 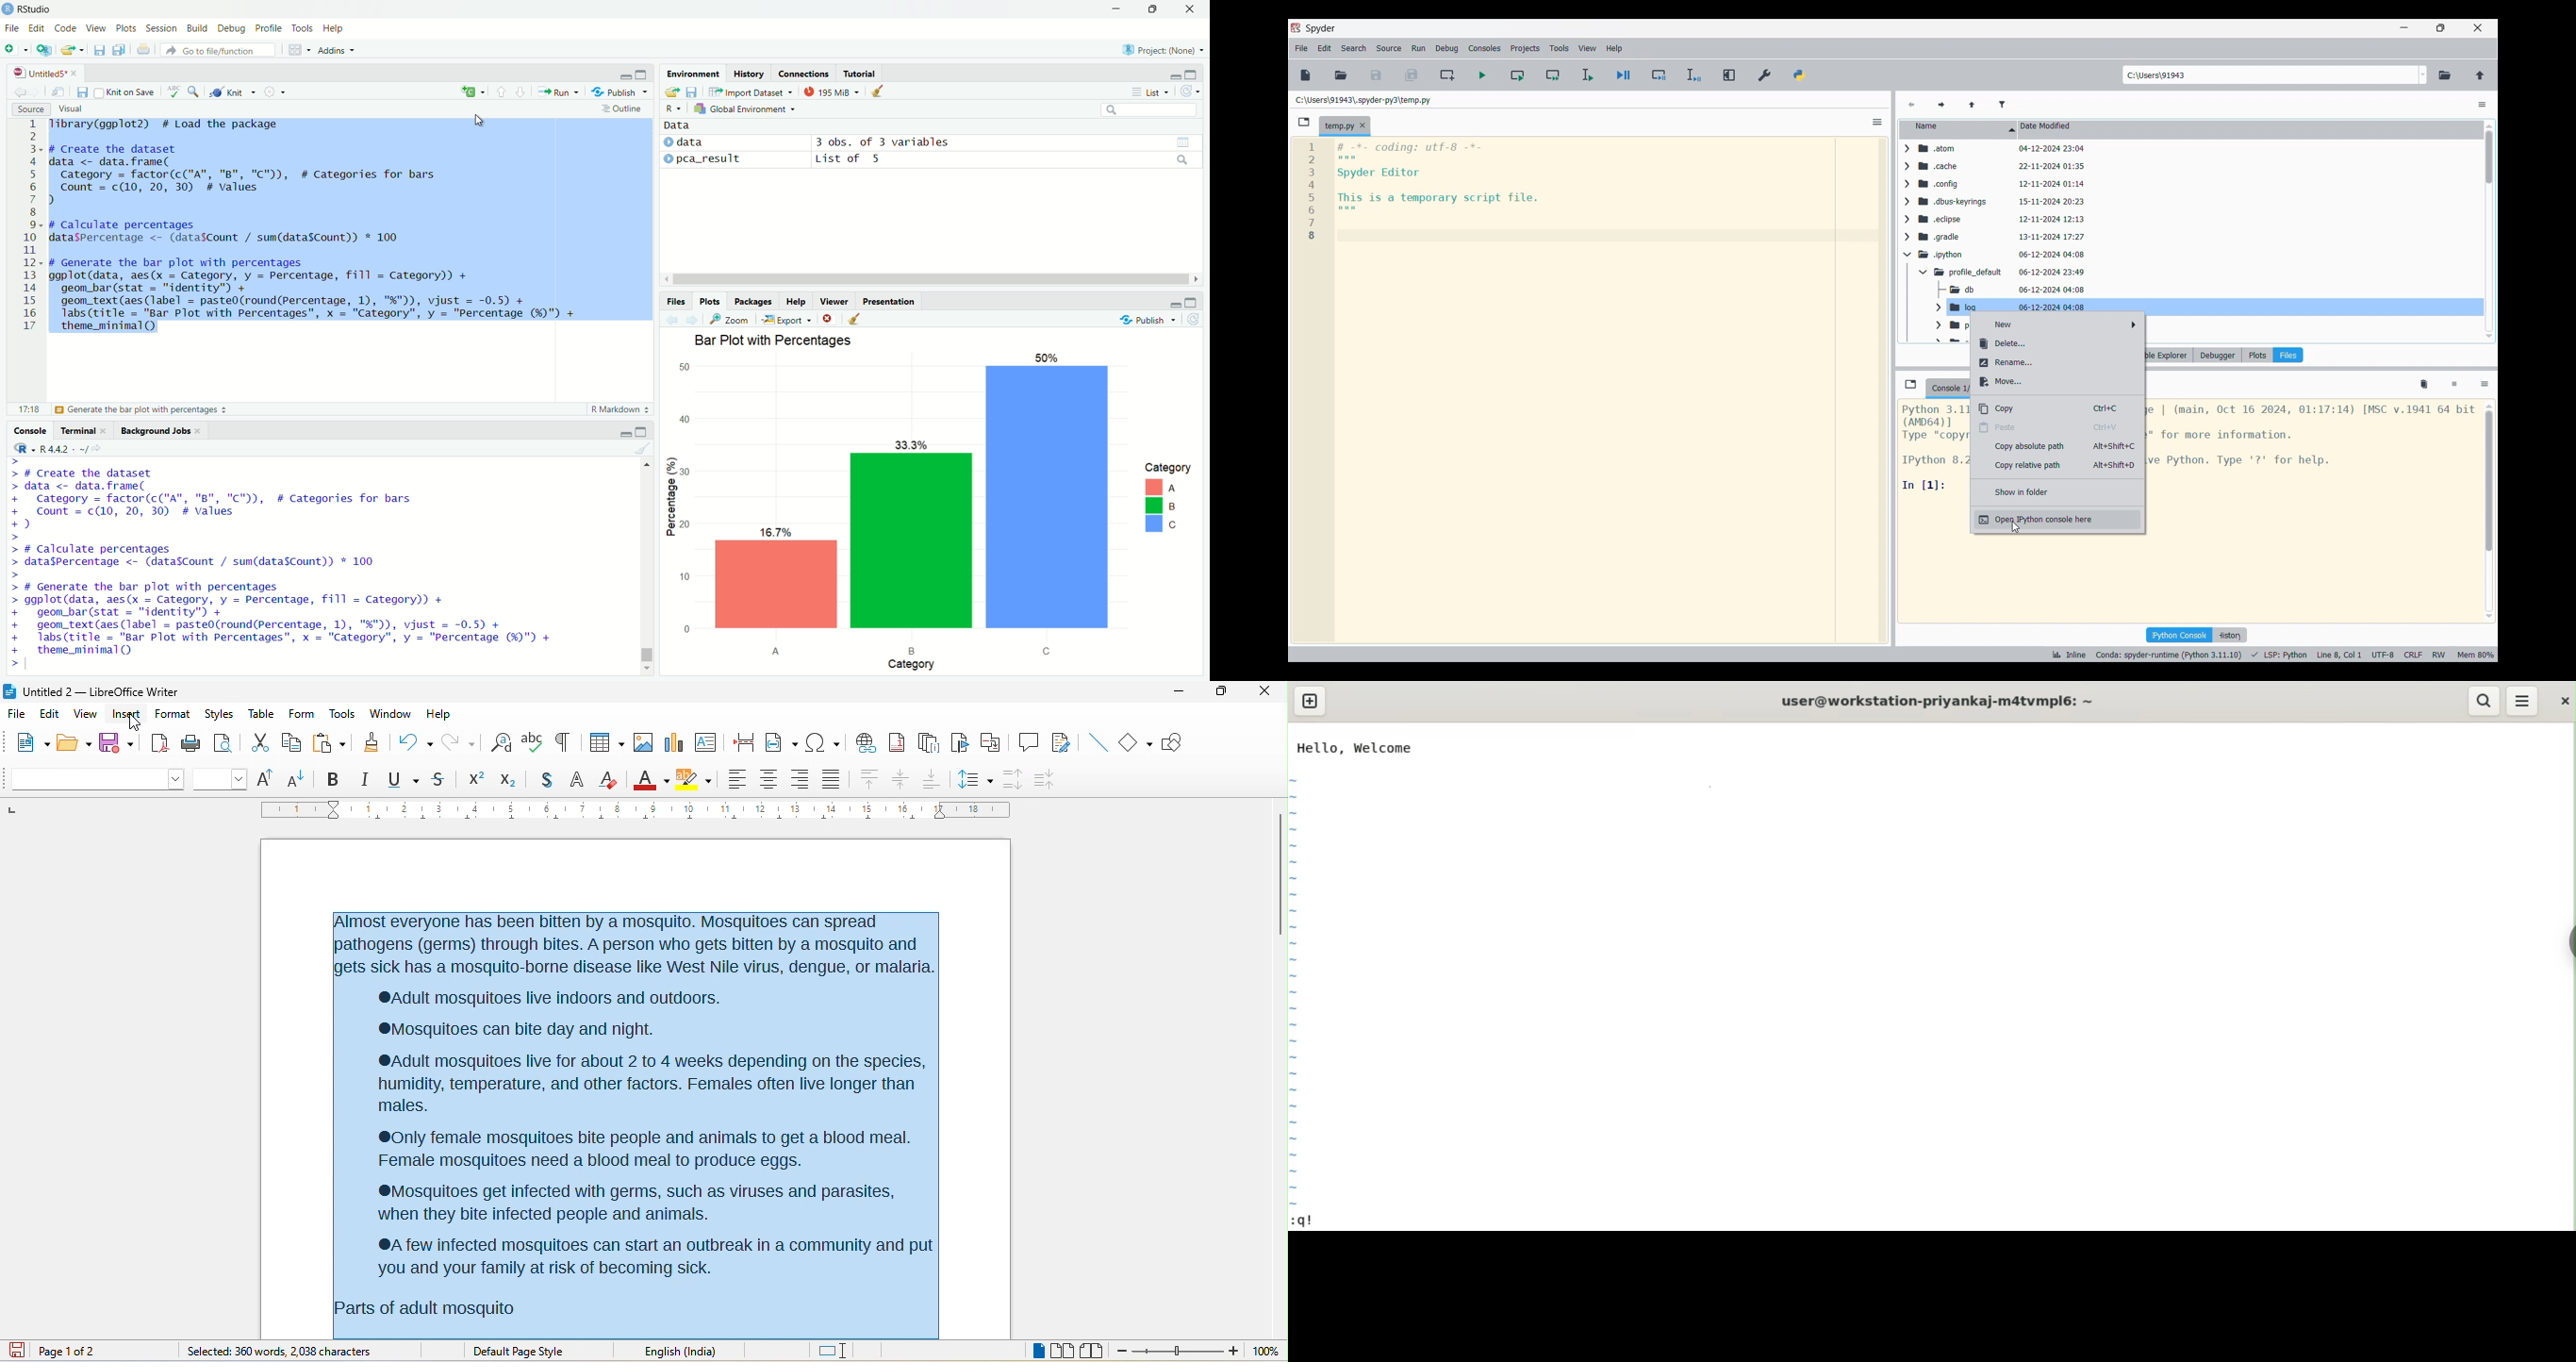 I want to click on Rename, so click(x=2057, y=363).